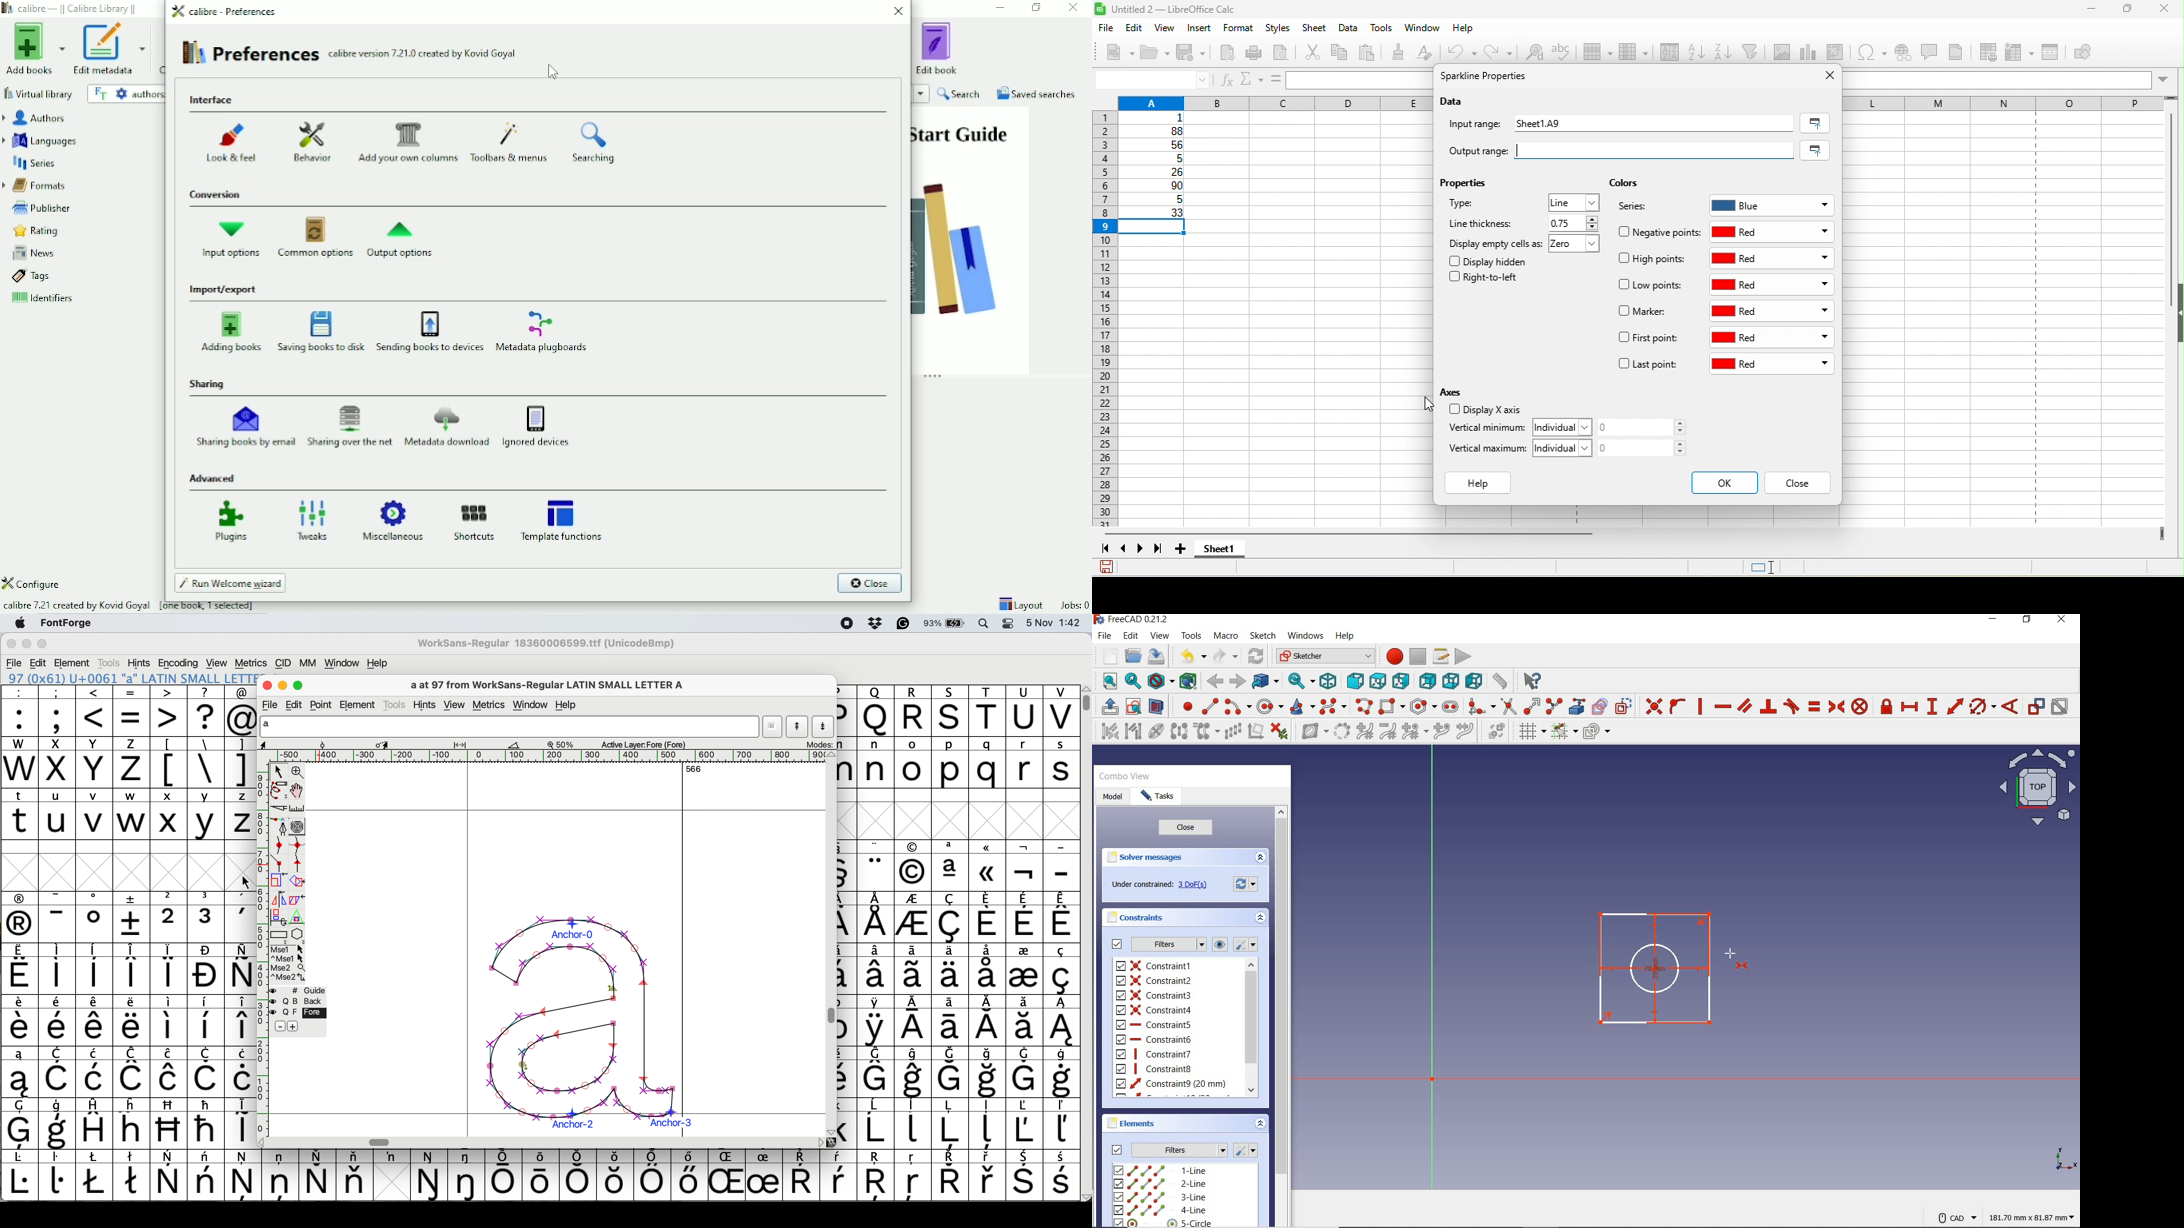 The image size is (2184, 1232). Describe the element at coordinates (1349, 29) in the screenshot. I see `data` at that location.